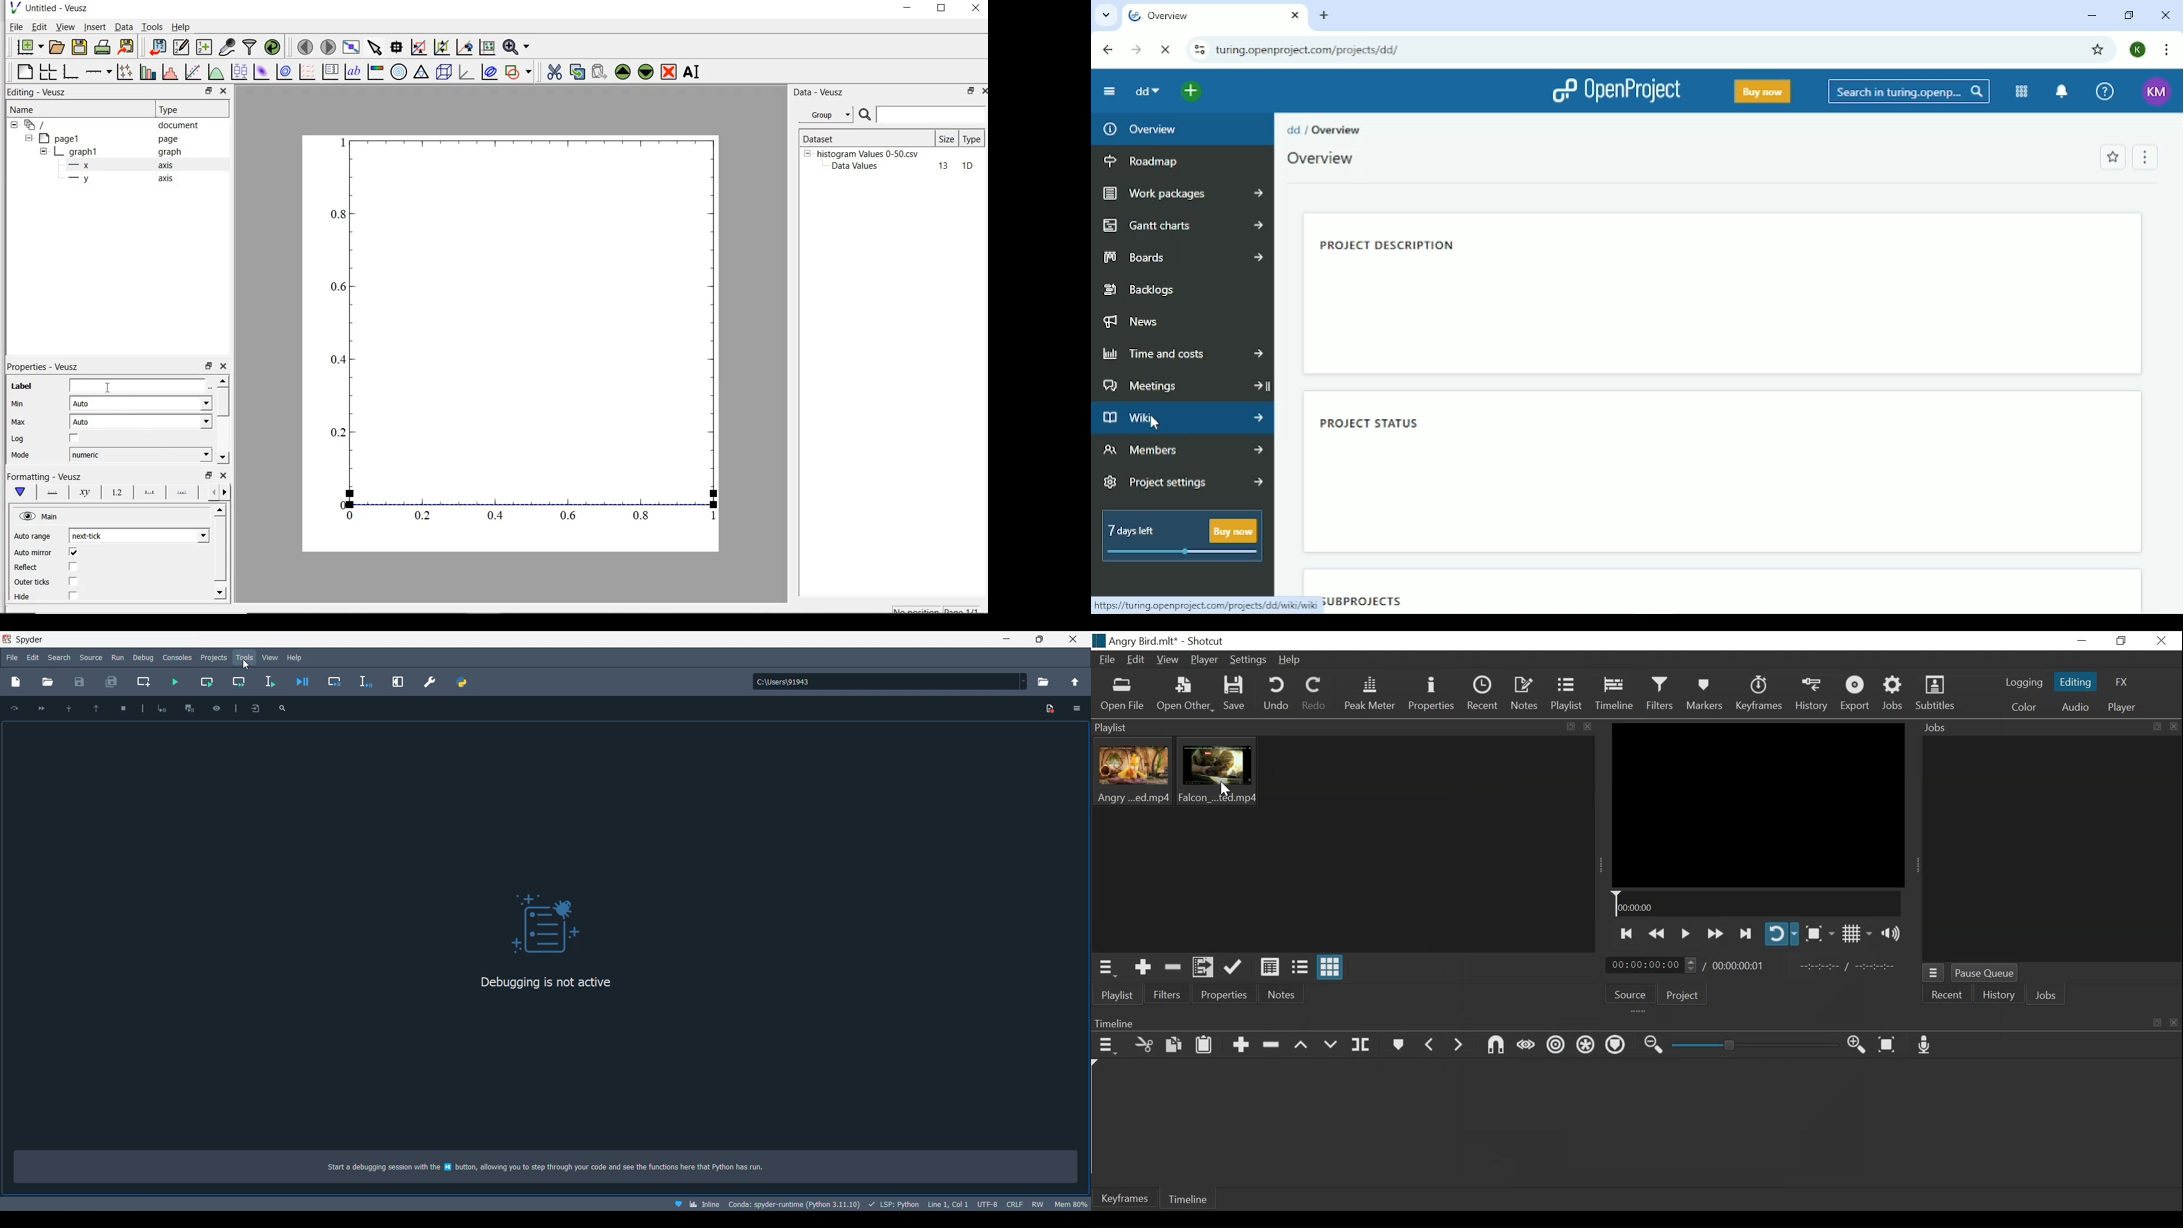 Image resolution: width=2184 pixels, height=1232 pixels. I want to click on UTF-8, so click(988, 1203).